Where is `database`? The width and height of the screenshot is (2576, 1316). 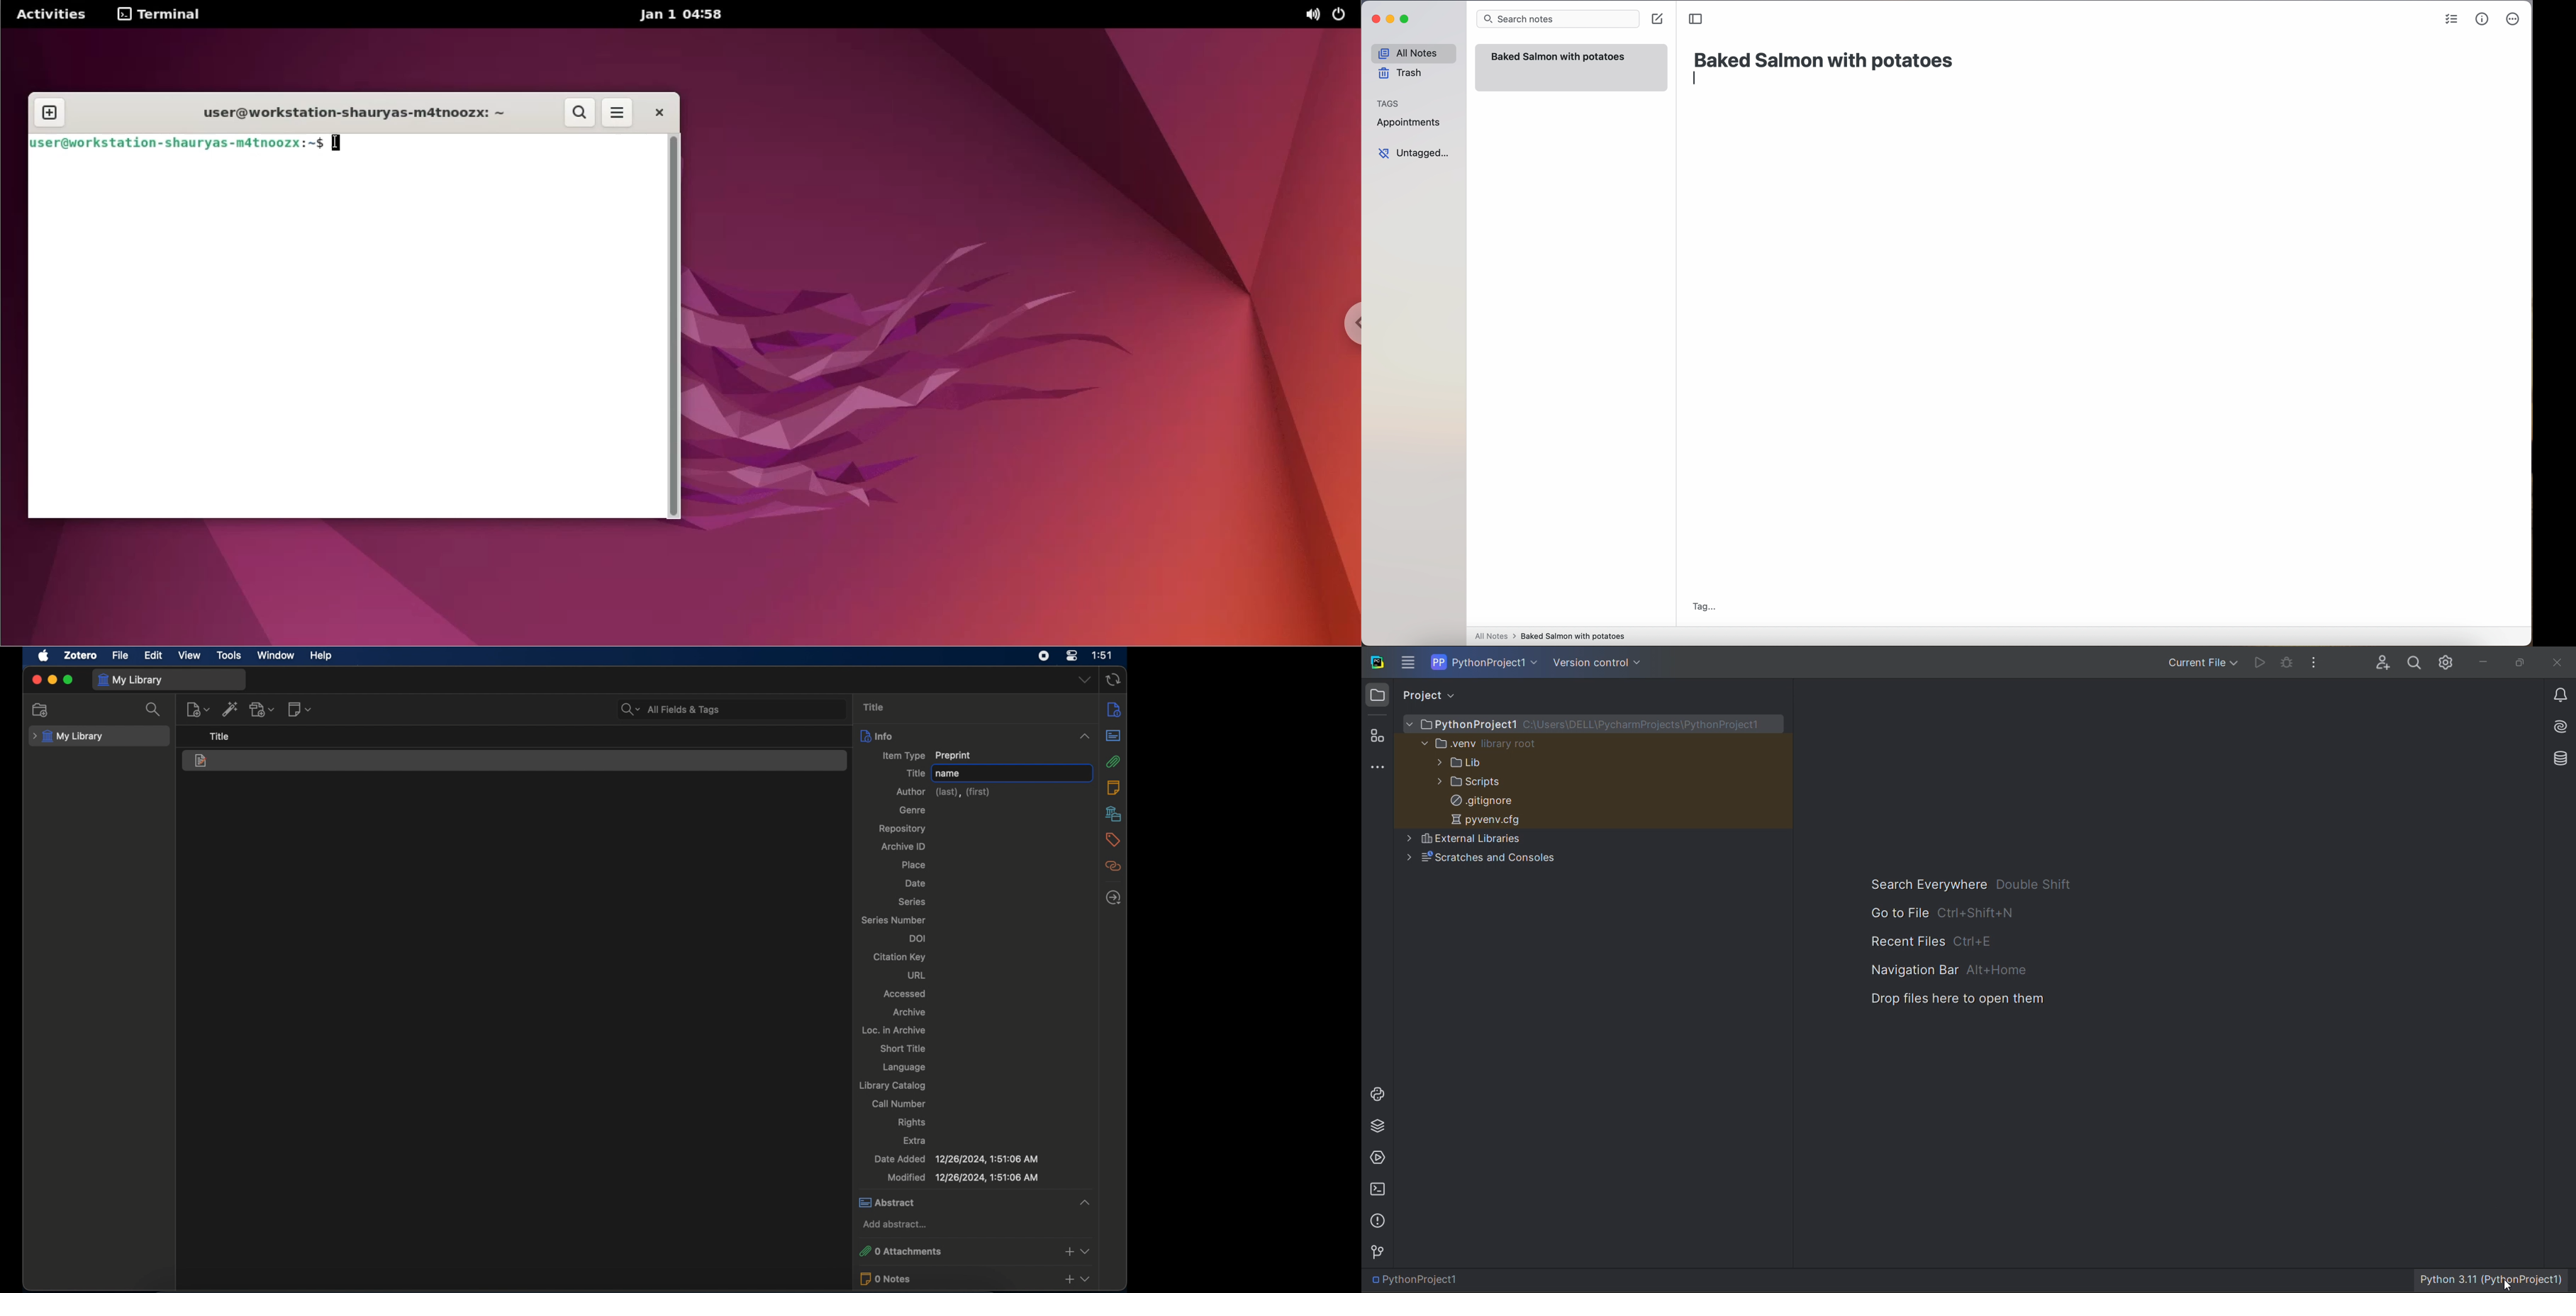
database is located at coordinates (2557, 757).